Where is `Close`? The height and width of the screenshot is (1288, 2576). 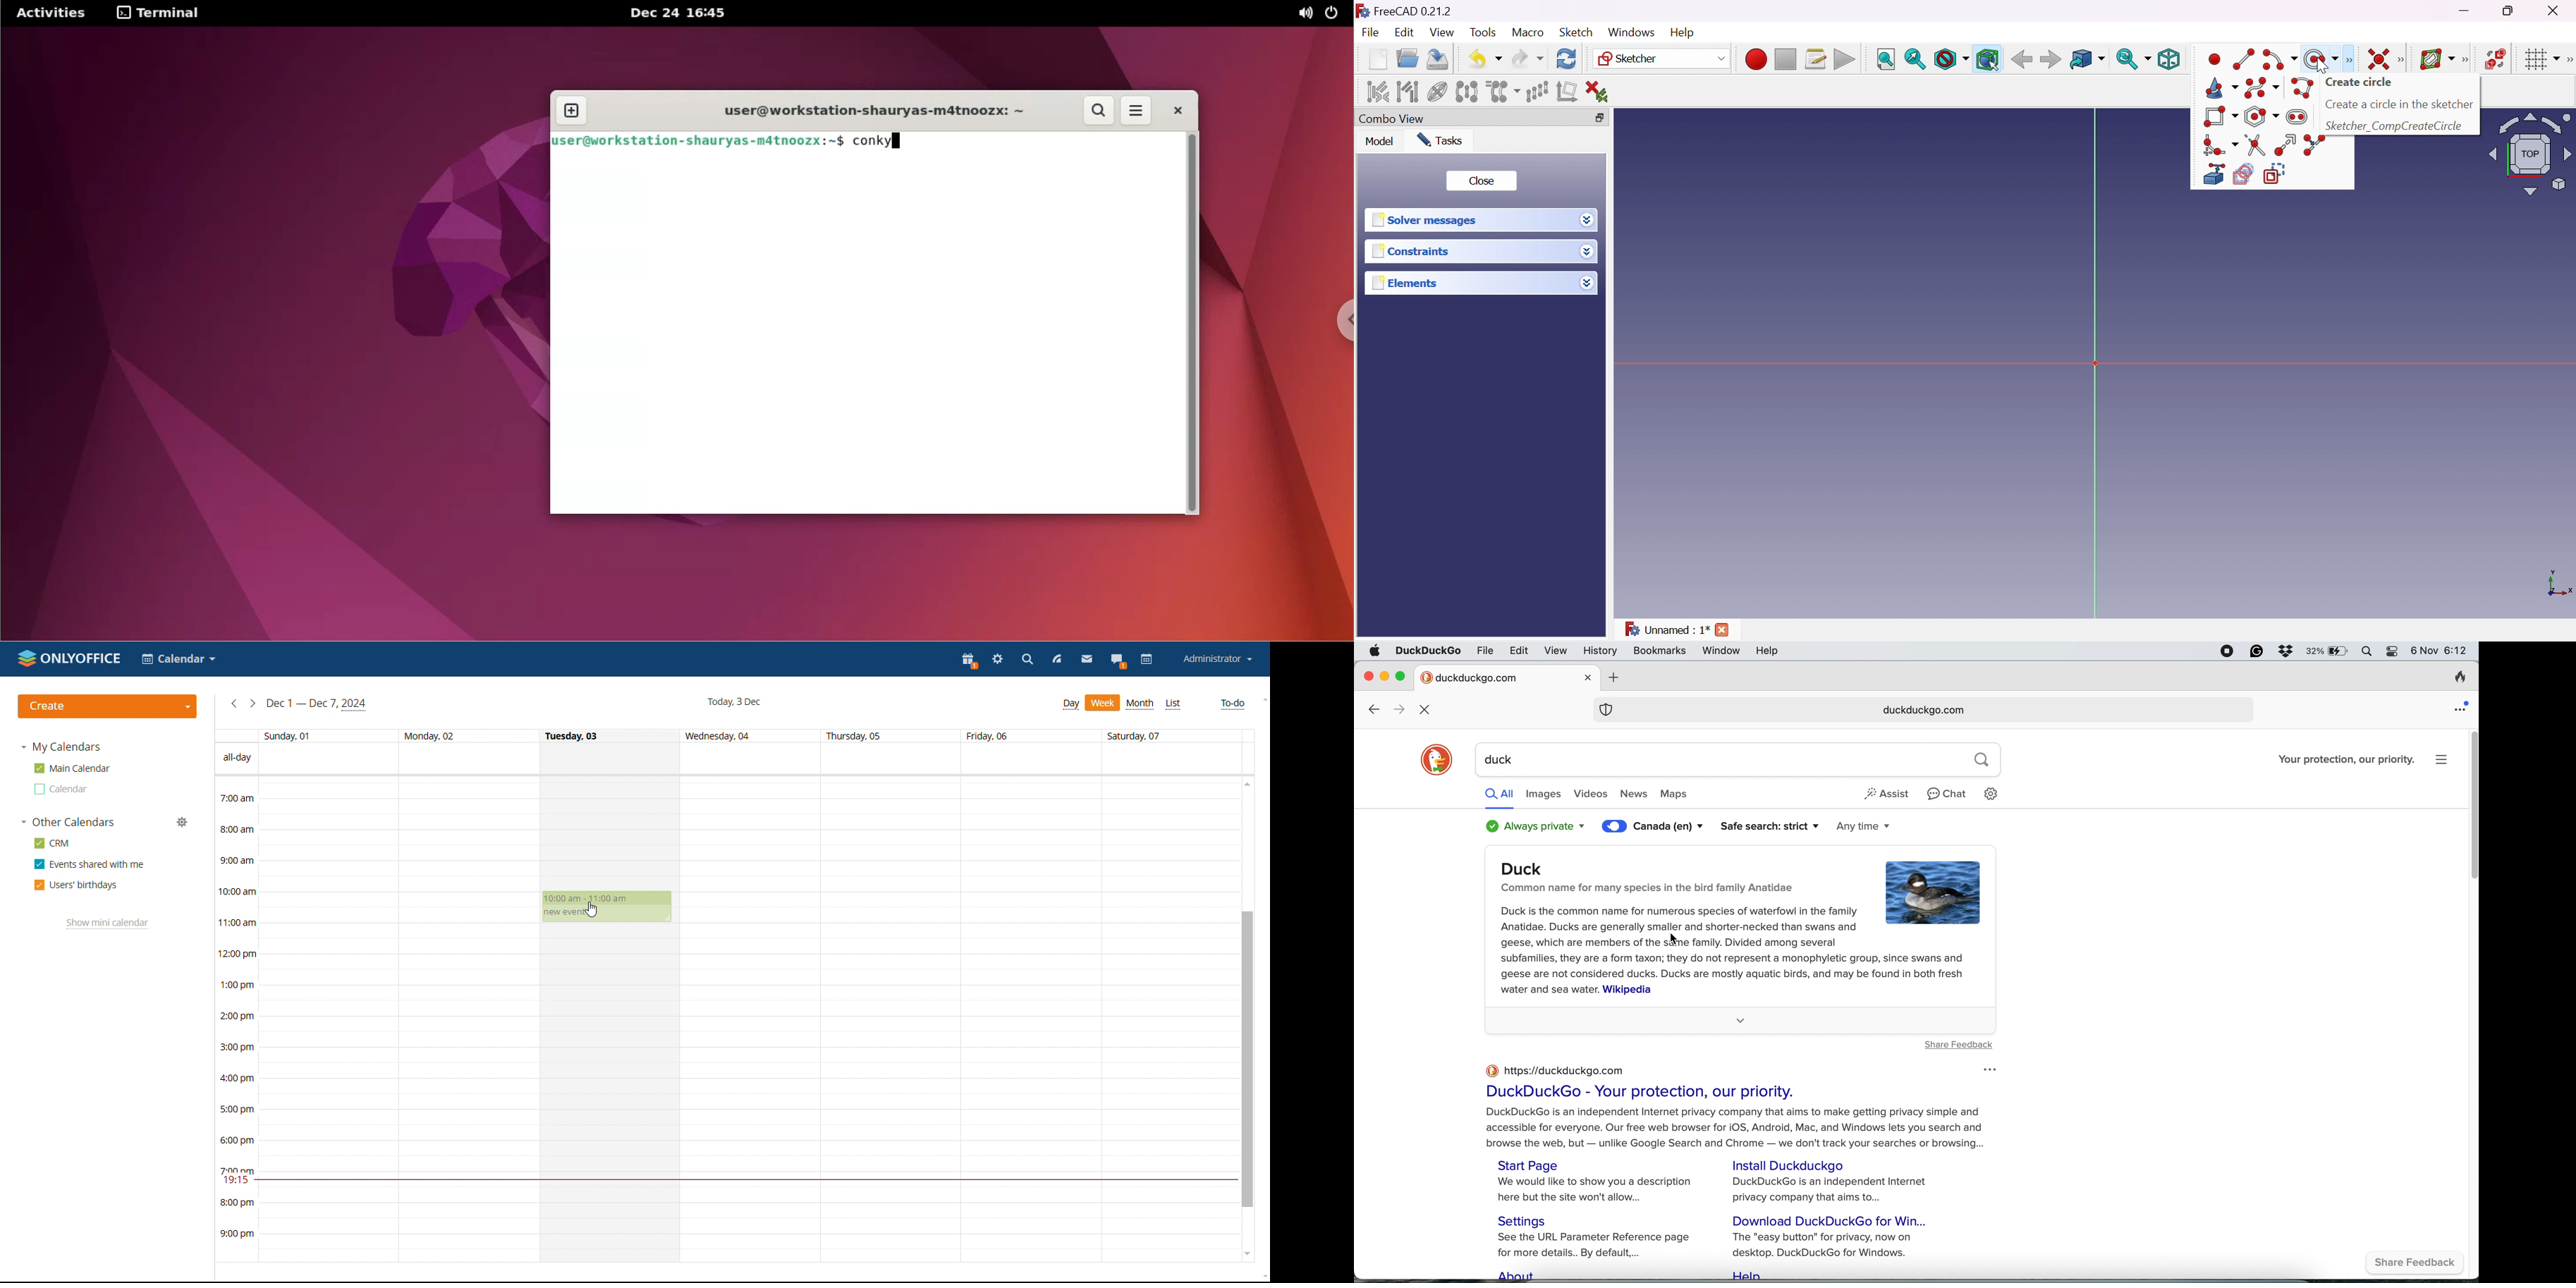
Close is located at coordinates (1723, 629).